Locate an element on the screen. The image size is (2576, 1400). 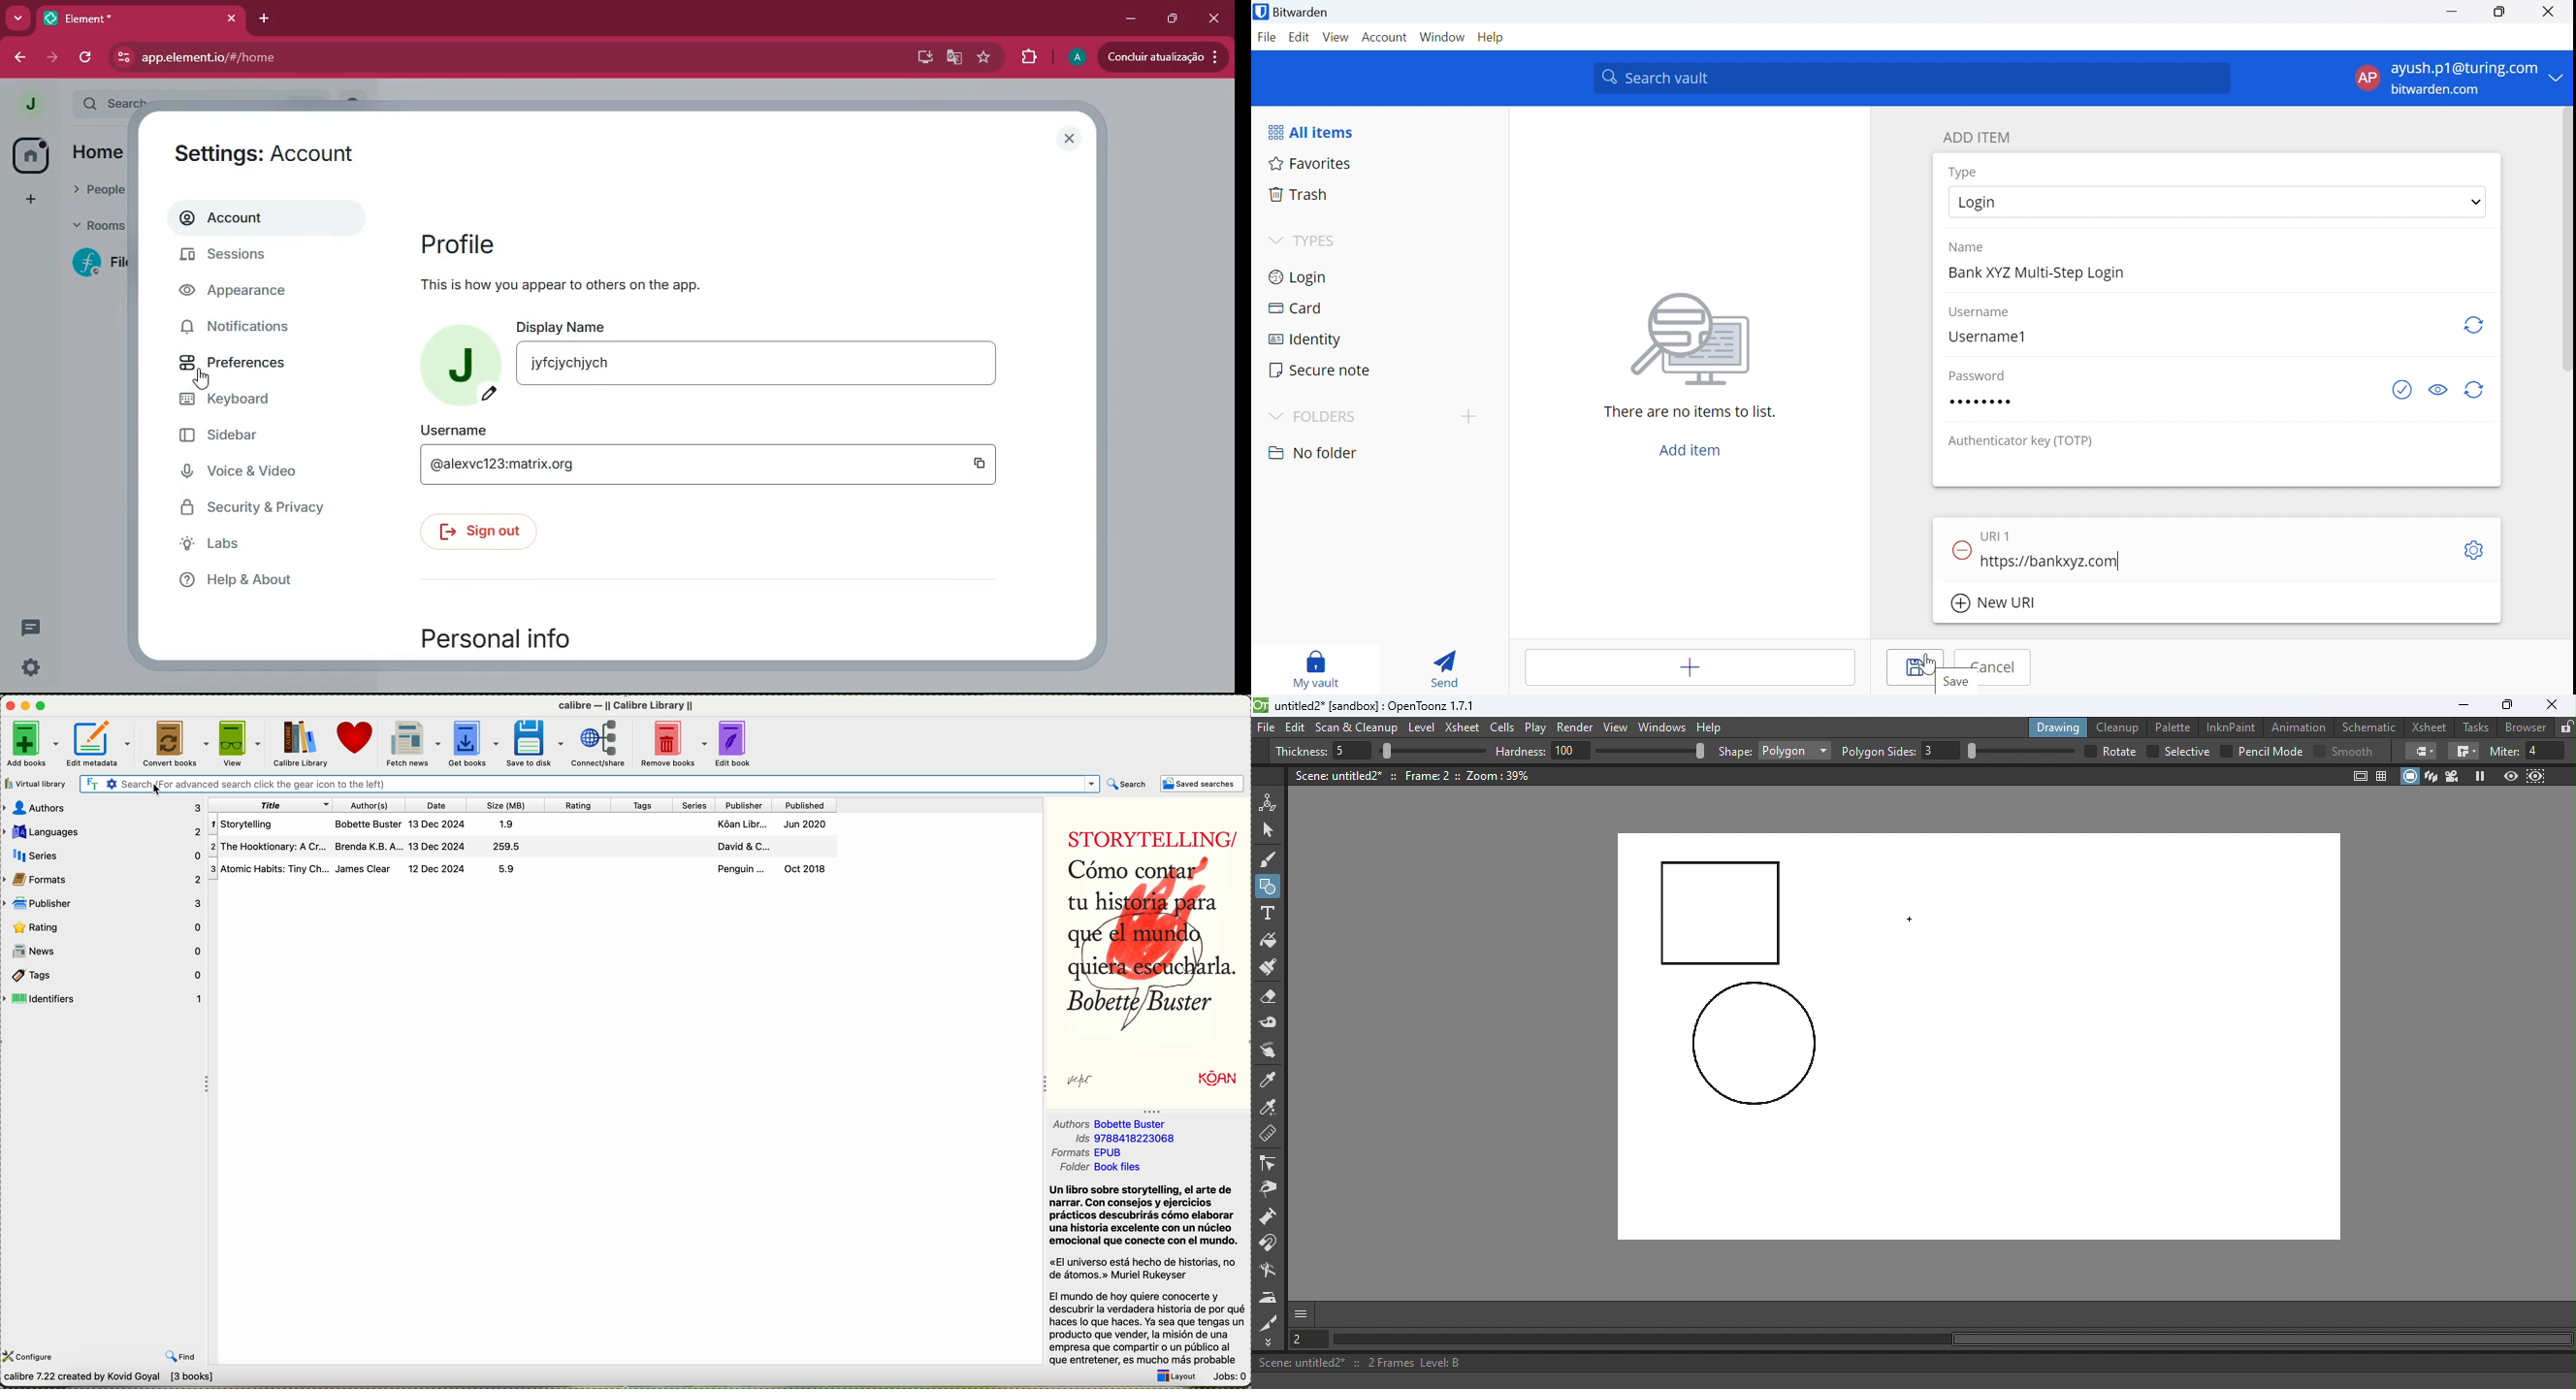
Style picker tool is located at coordinates (1270, 1081).